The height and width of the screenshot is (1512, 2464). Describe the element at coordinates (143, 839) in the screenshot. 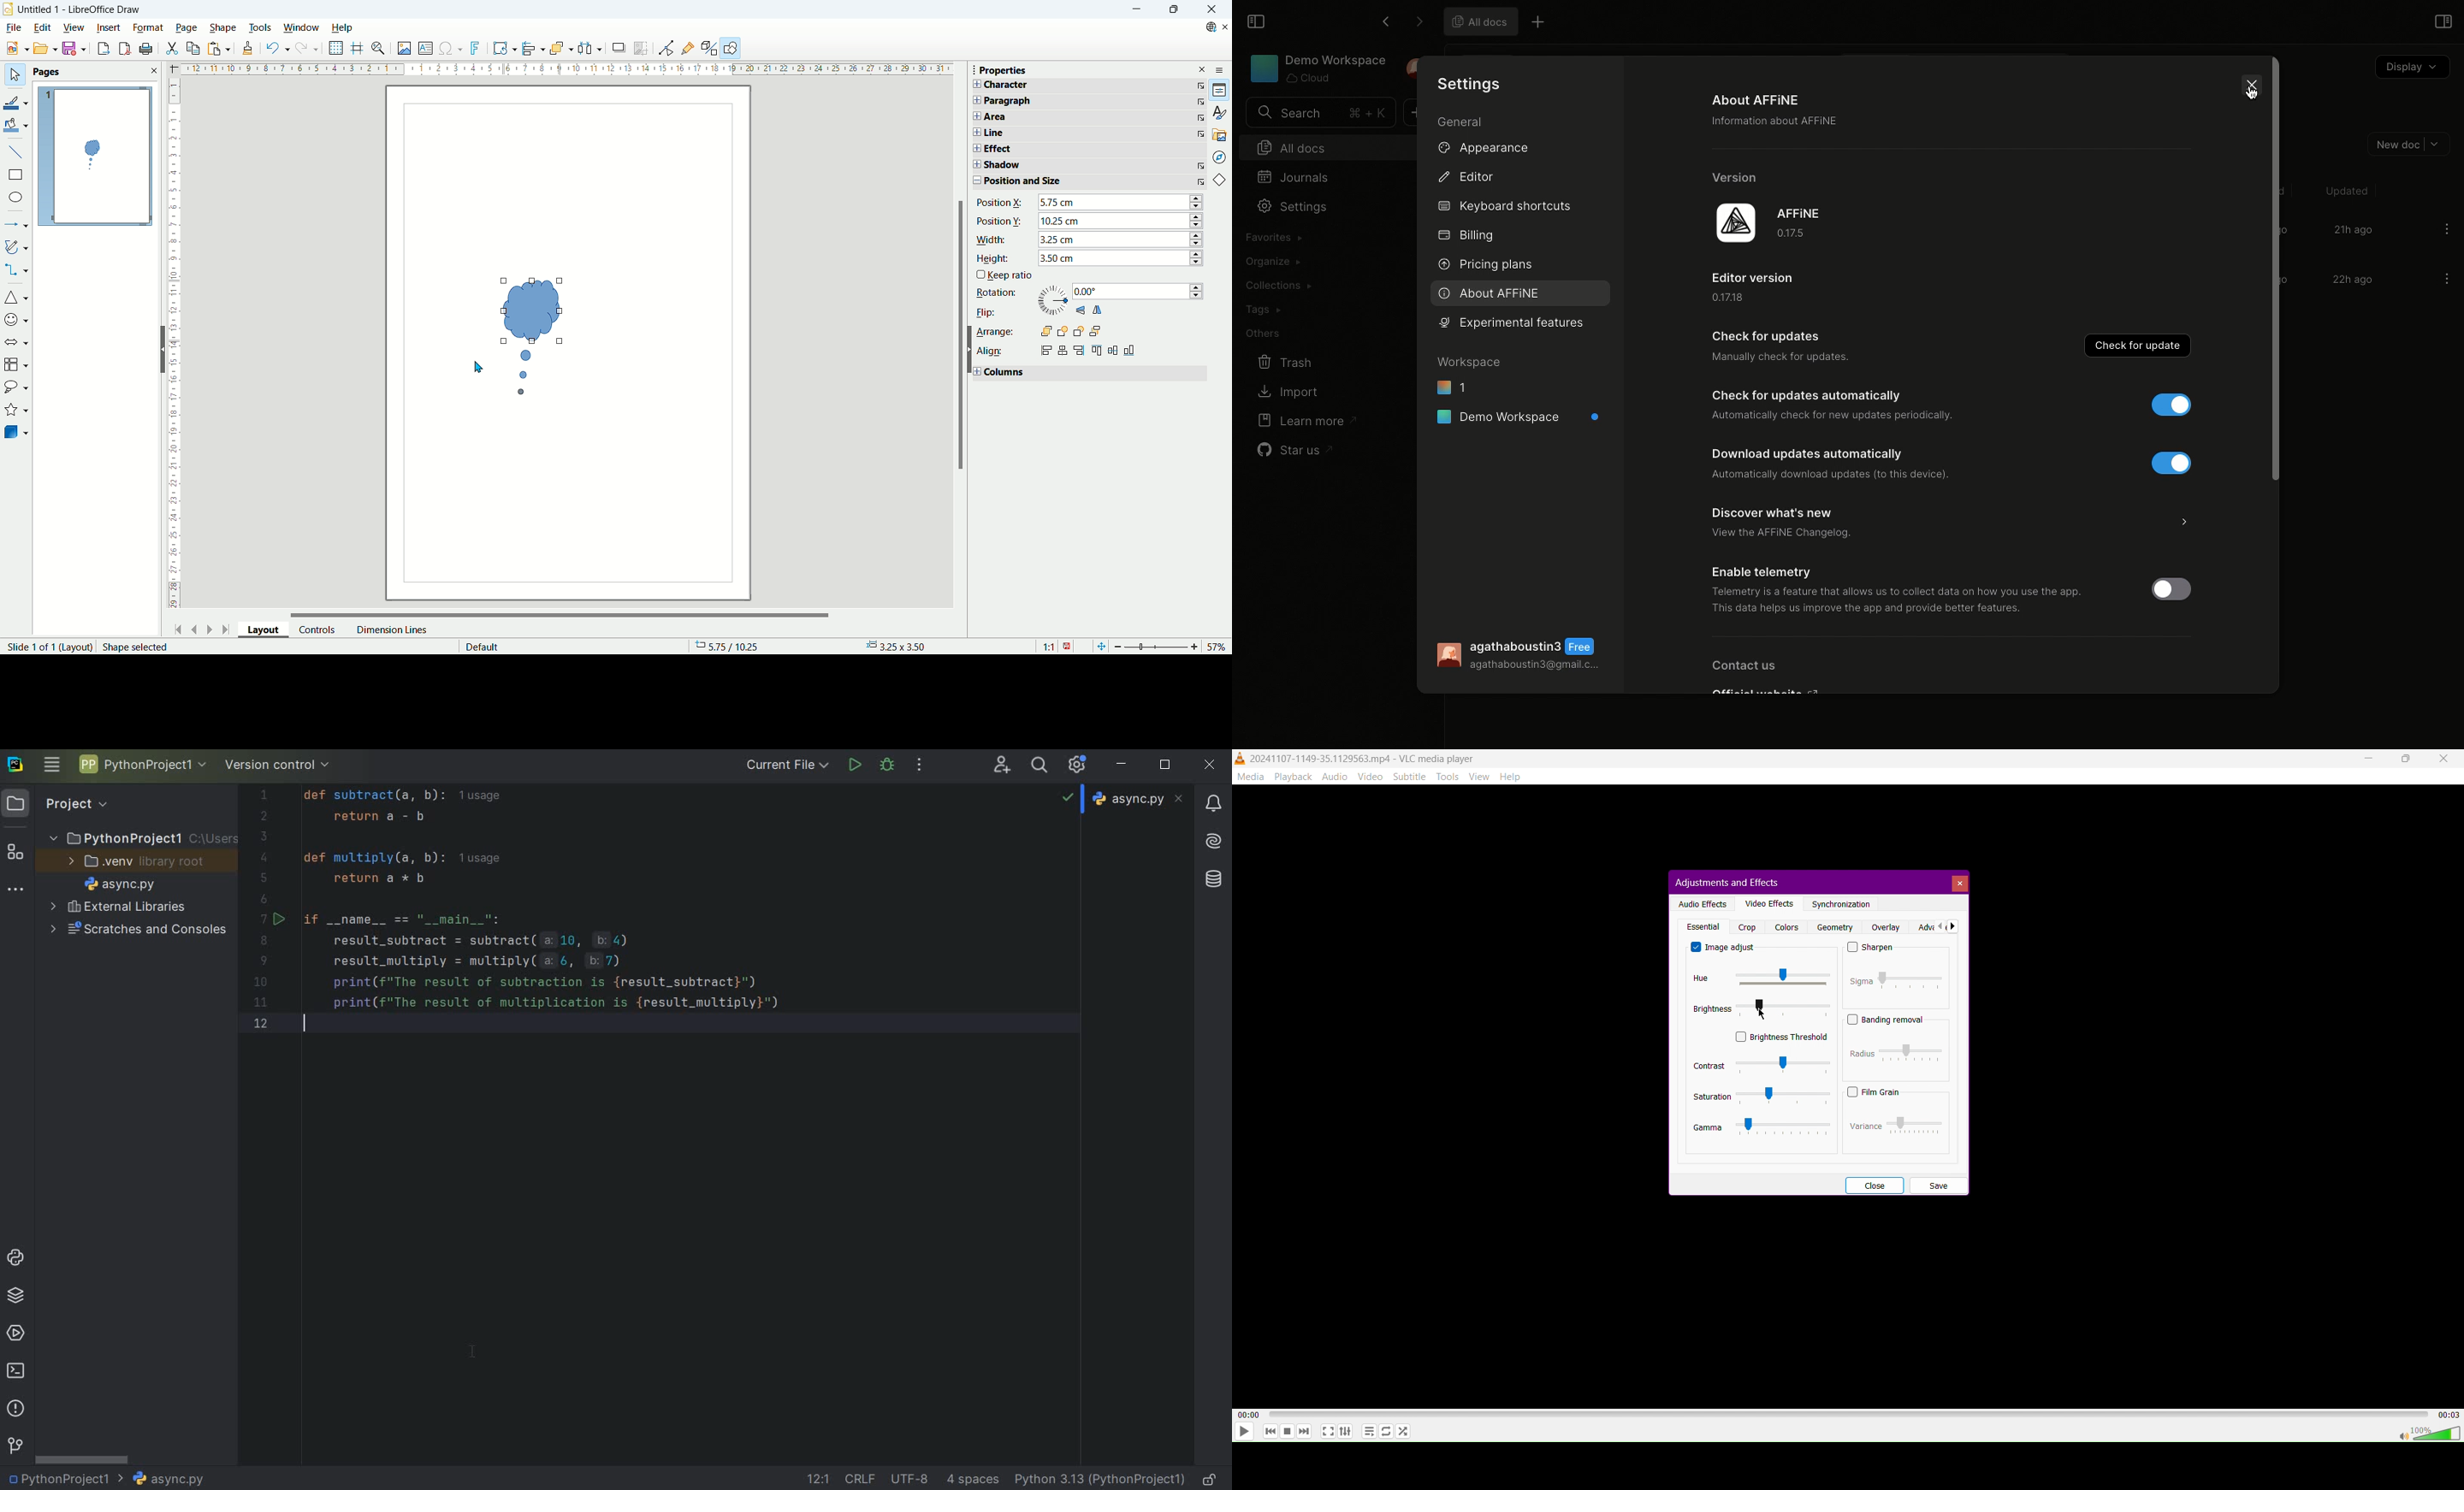

I see `project name` at that location.